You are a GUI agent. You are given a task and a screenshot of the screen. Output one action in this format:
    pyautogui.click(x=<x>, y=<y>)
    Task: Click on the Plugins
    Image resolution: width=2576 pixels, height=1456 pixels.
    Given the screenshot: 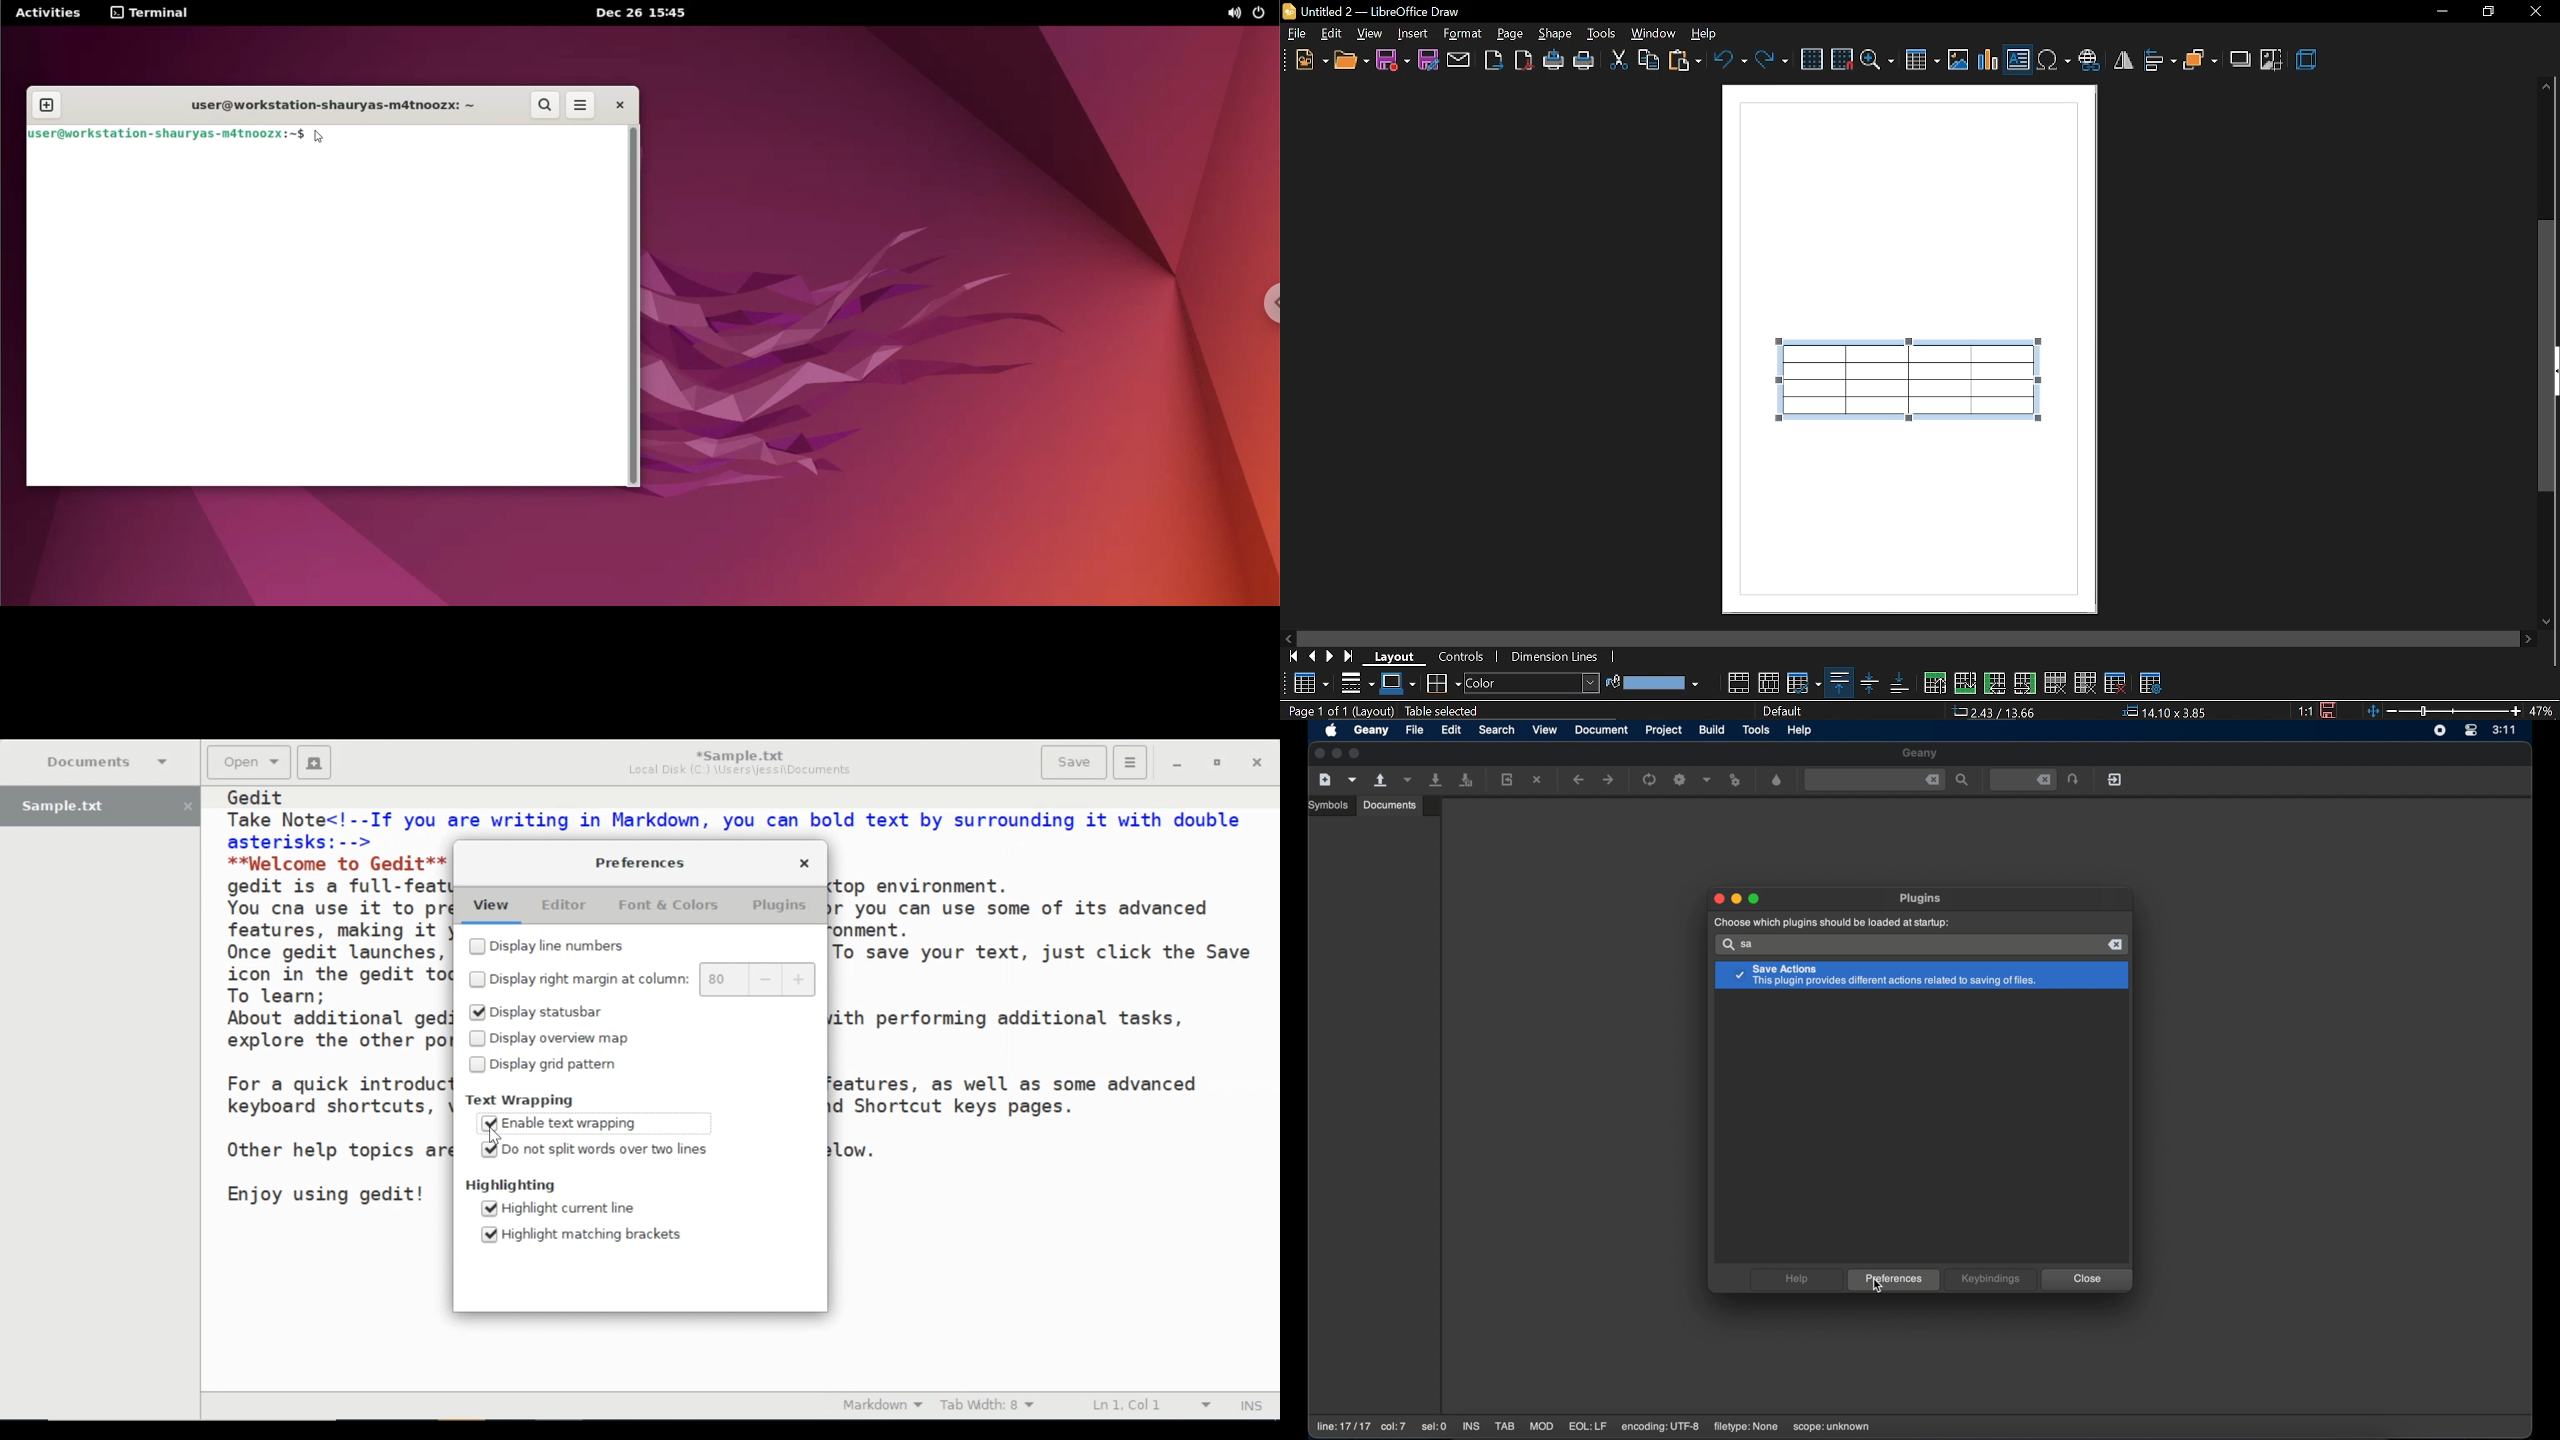 What is the action you would take?
    pyautogui.click(x=778, y=905)
    